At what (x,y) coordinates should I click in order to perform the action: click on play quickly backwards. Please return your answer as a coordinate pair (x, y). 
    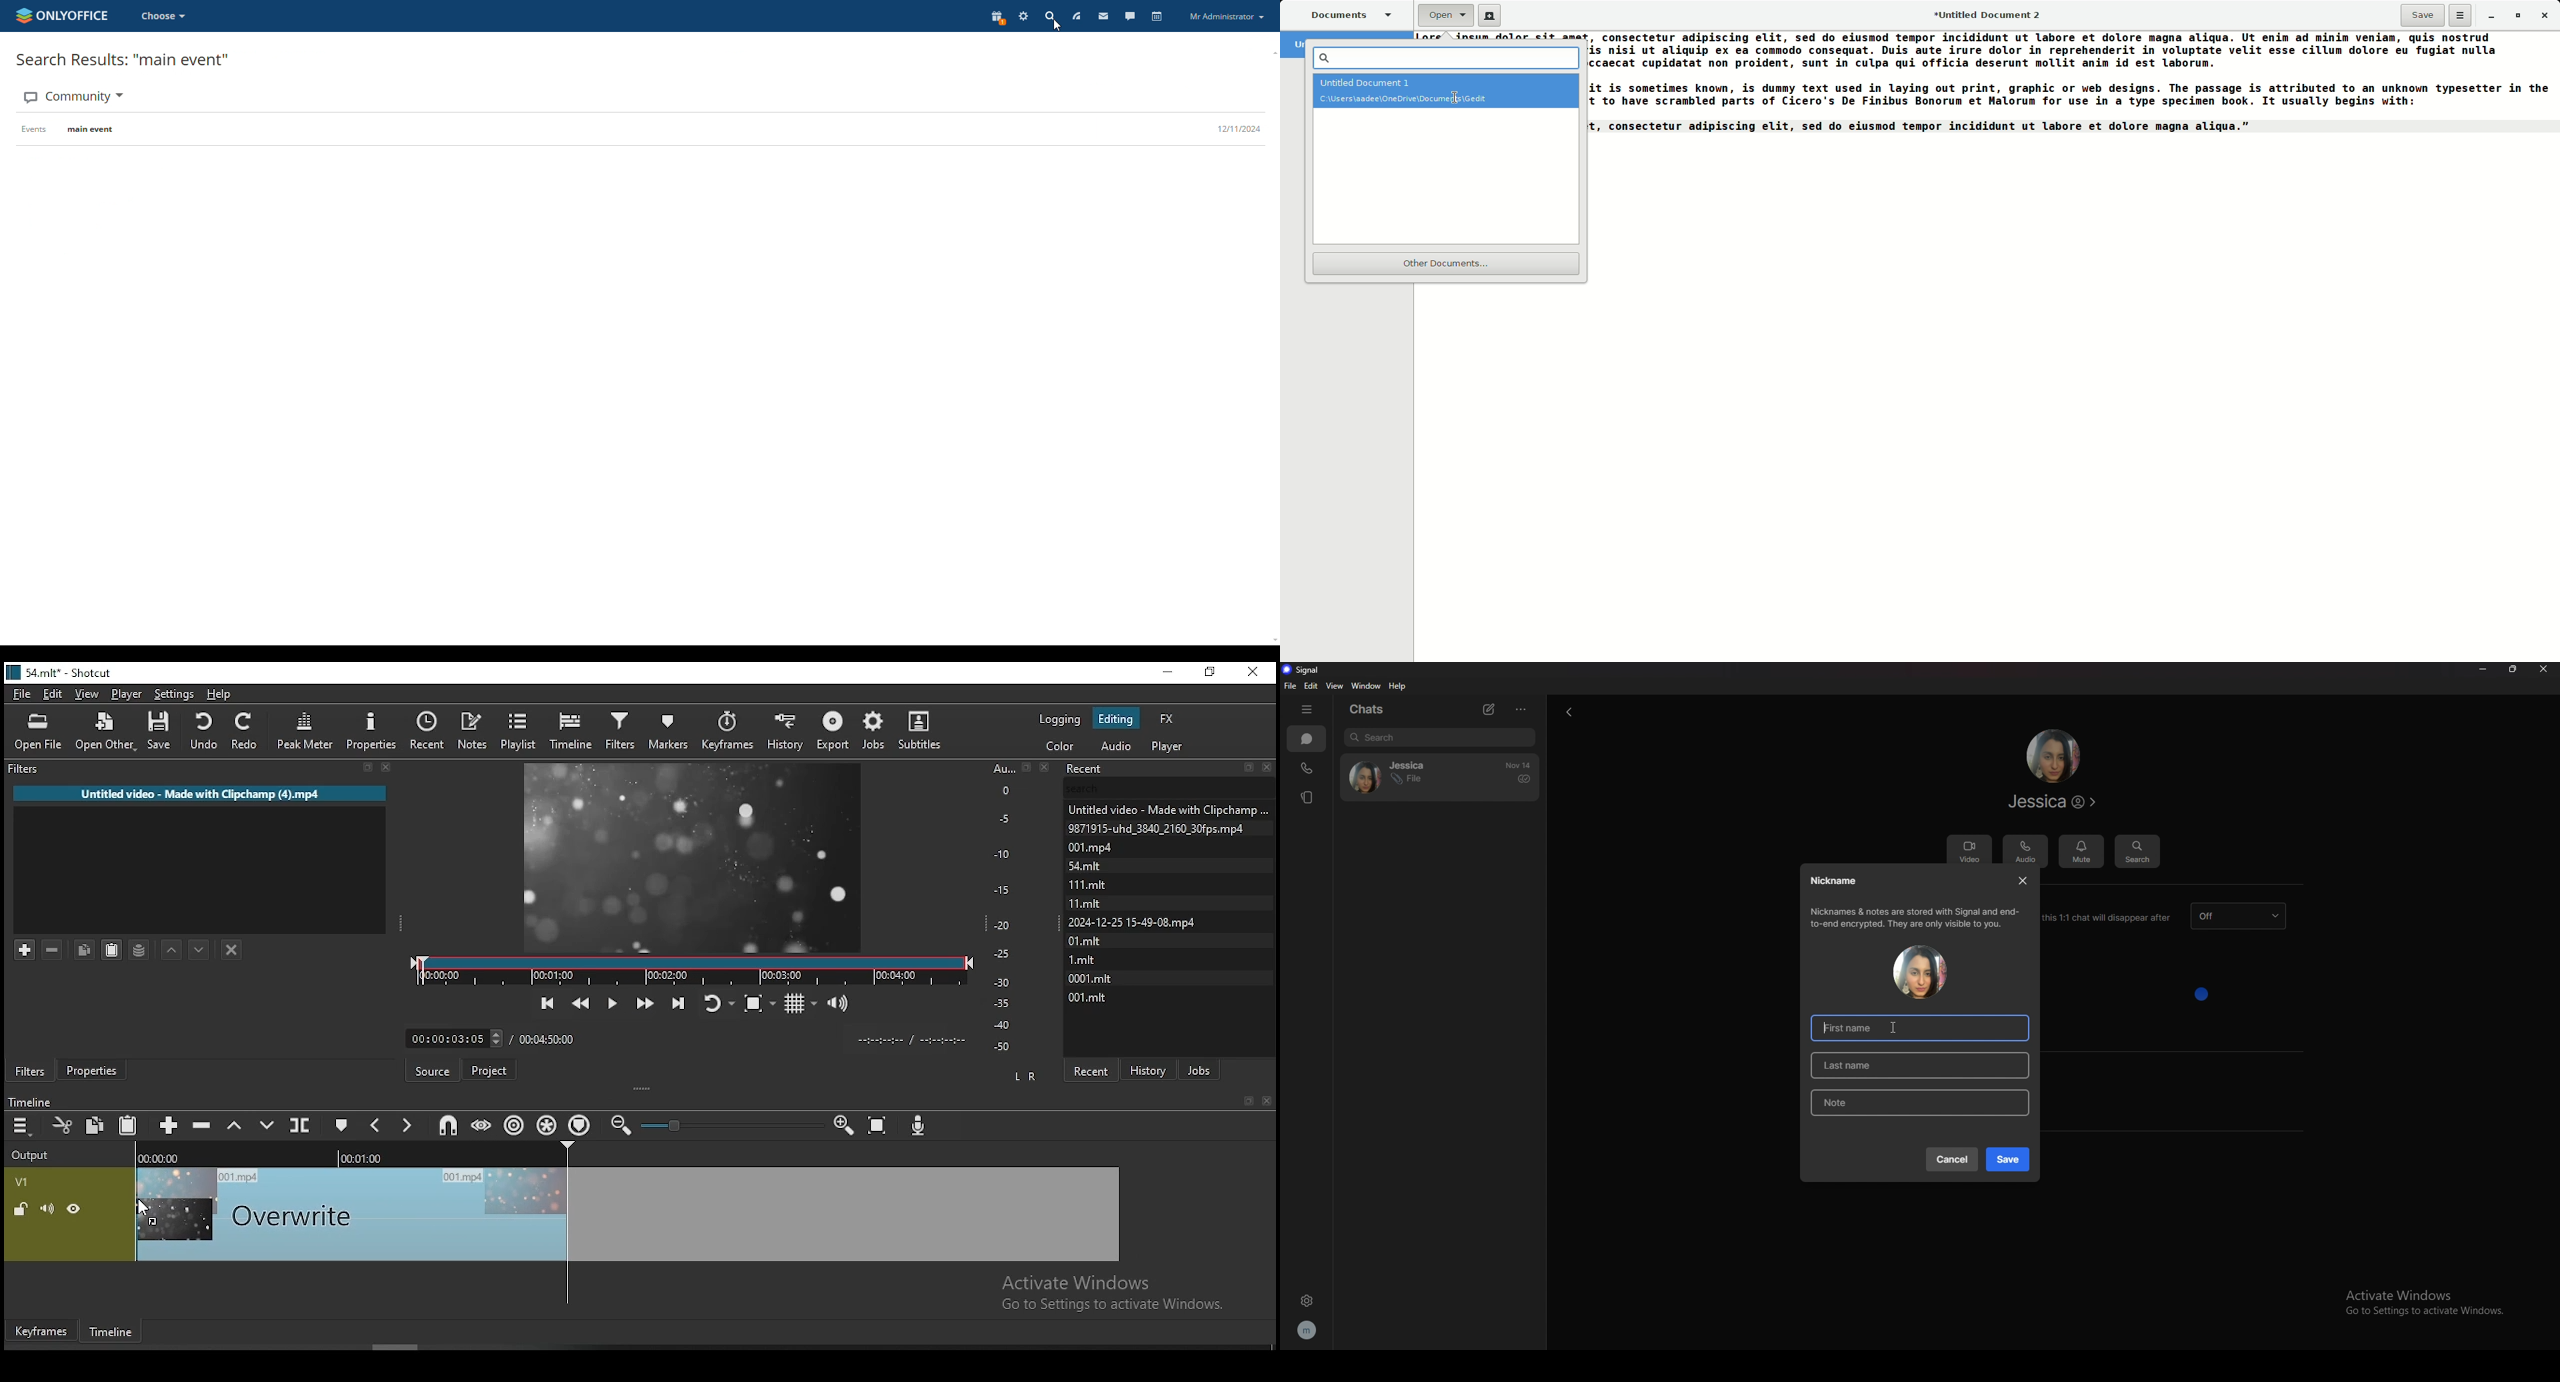
    Looking at the image, I should click on (583, 1001).